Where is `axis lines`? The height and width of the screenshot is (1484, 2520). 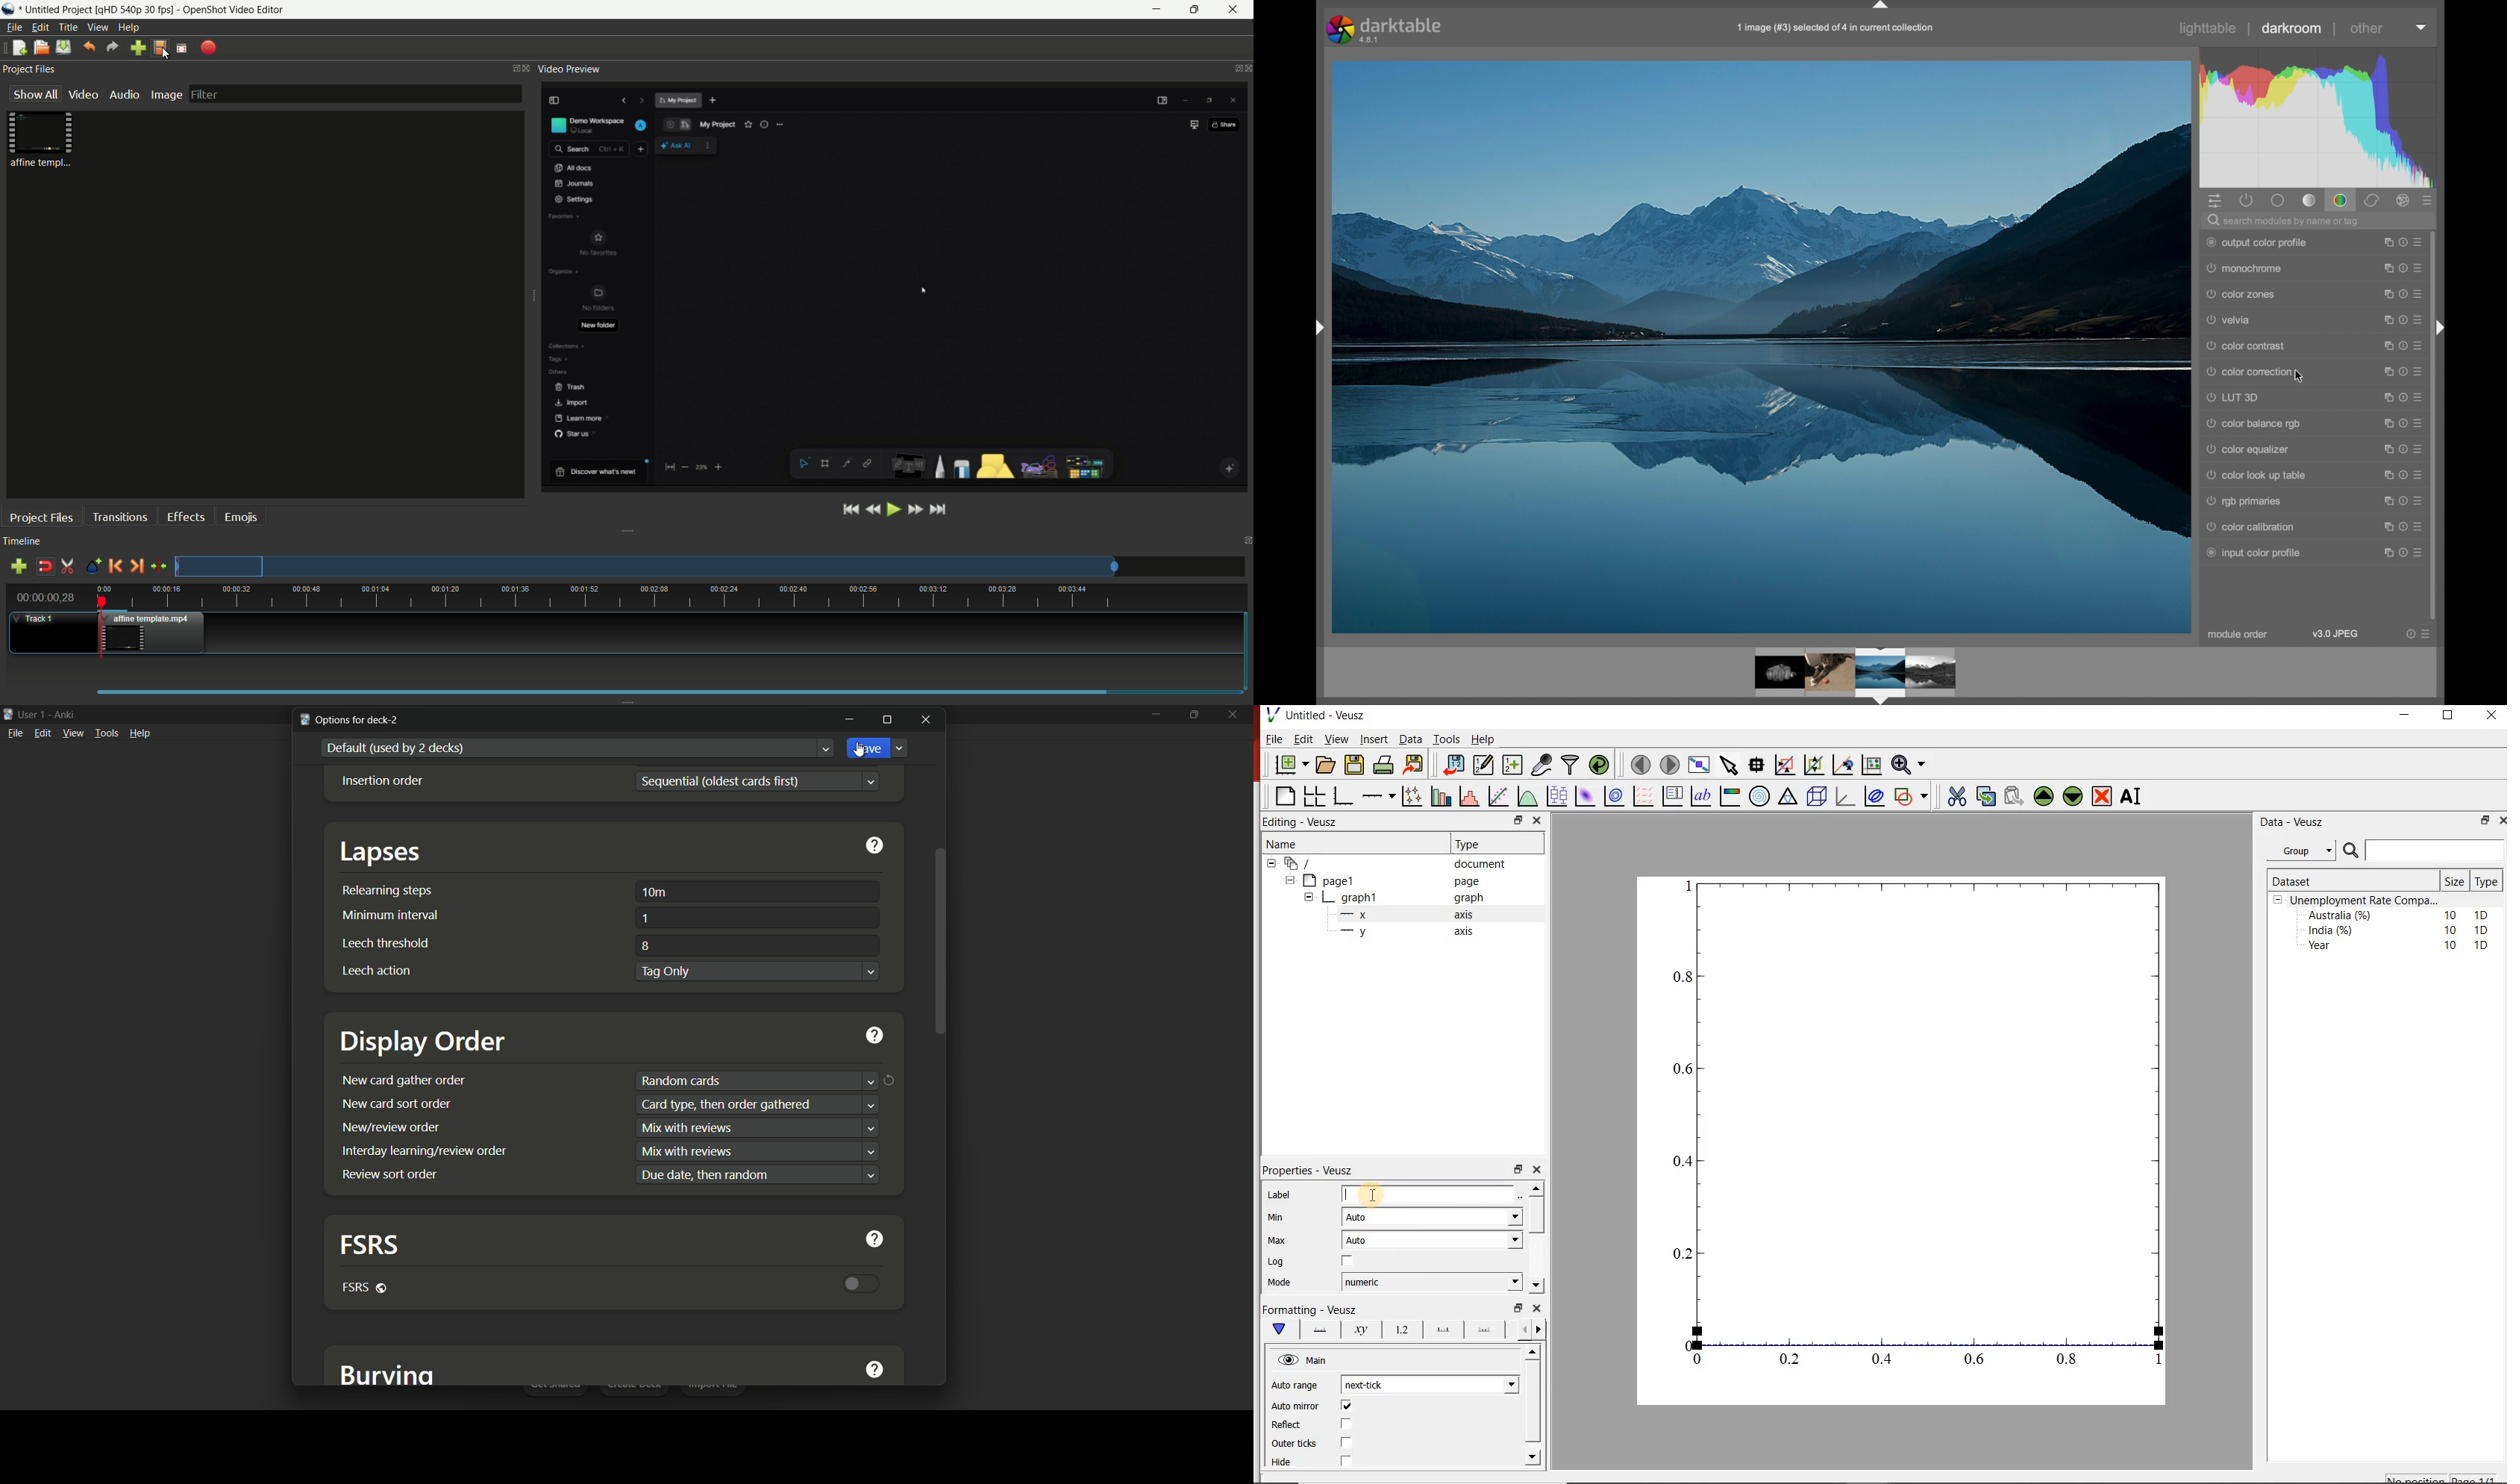
axis lines is located at coordinates (1321, 1330).